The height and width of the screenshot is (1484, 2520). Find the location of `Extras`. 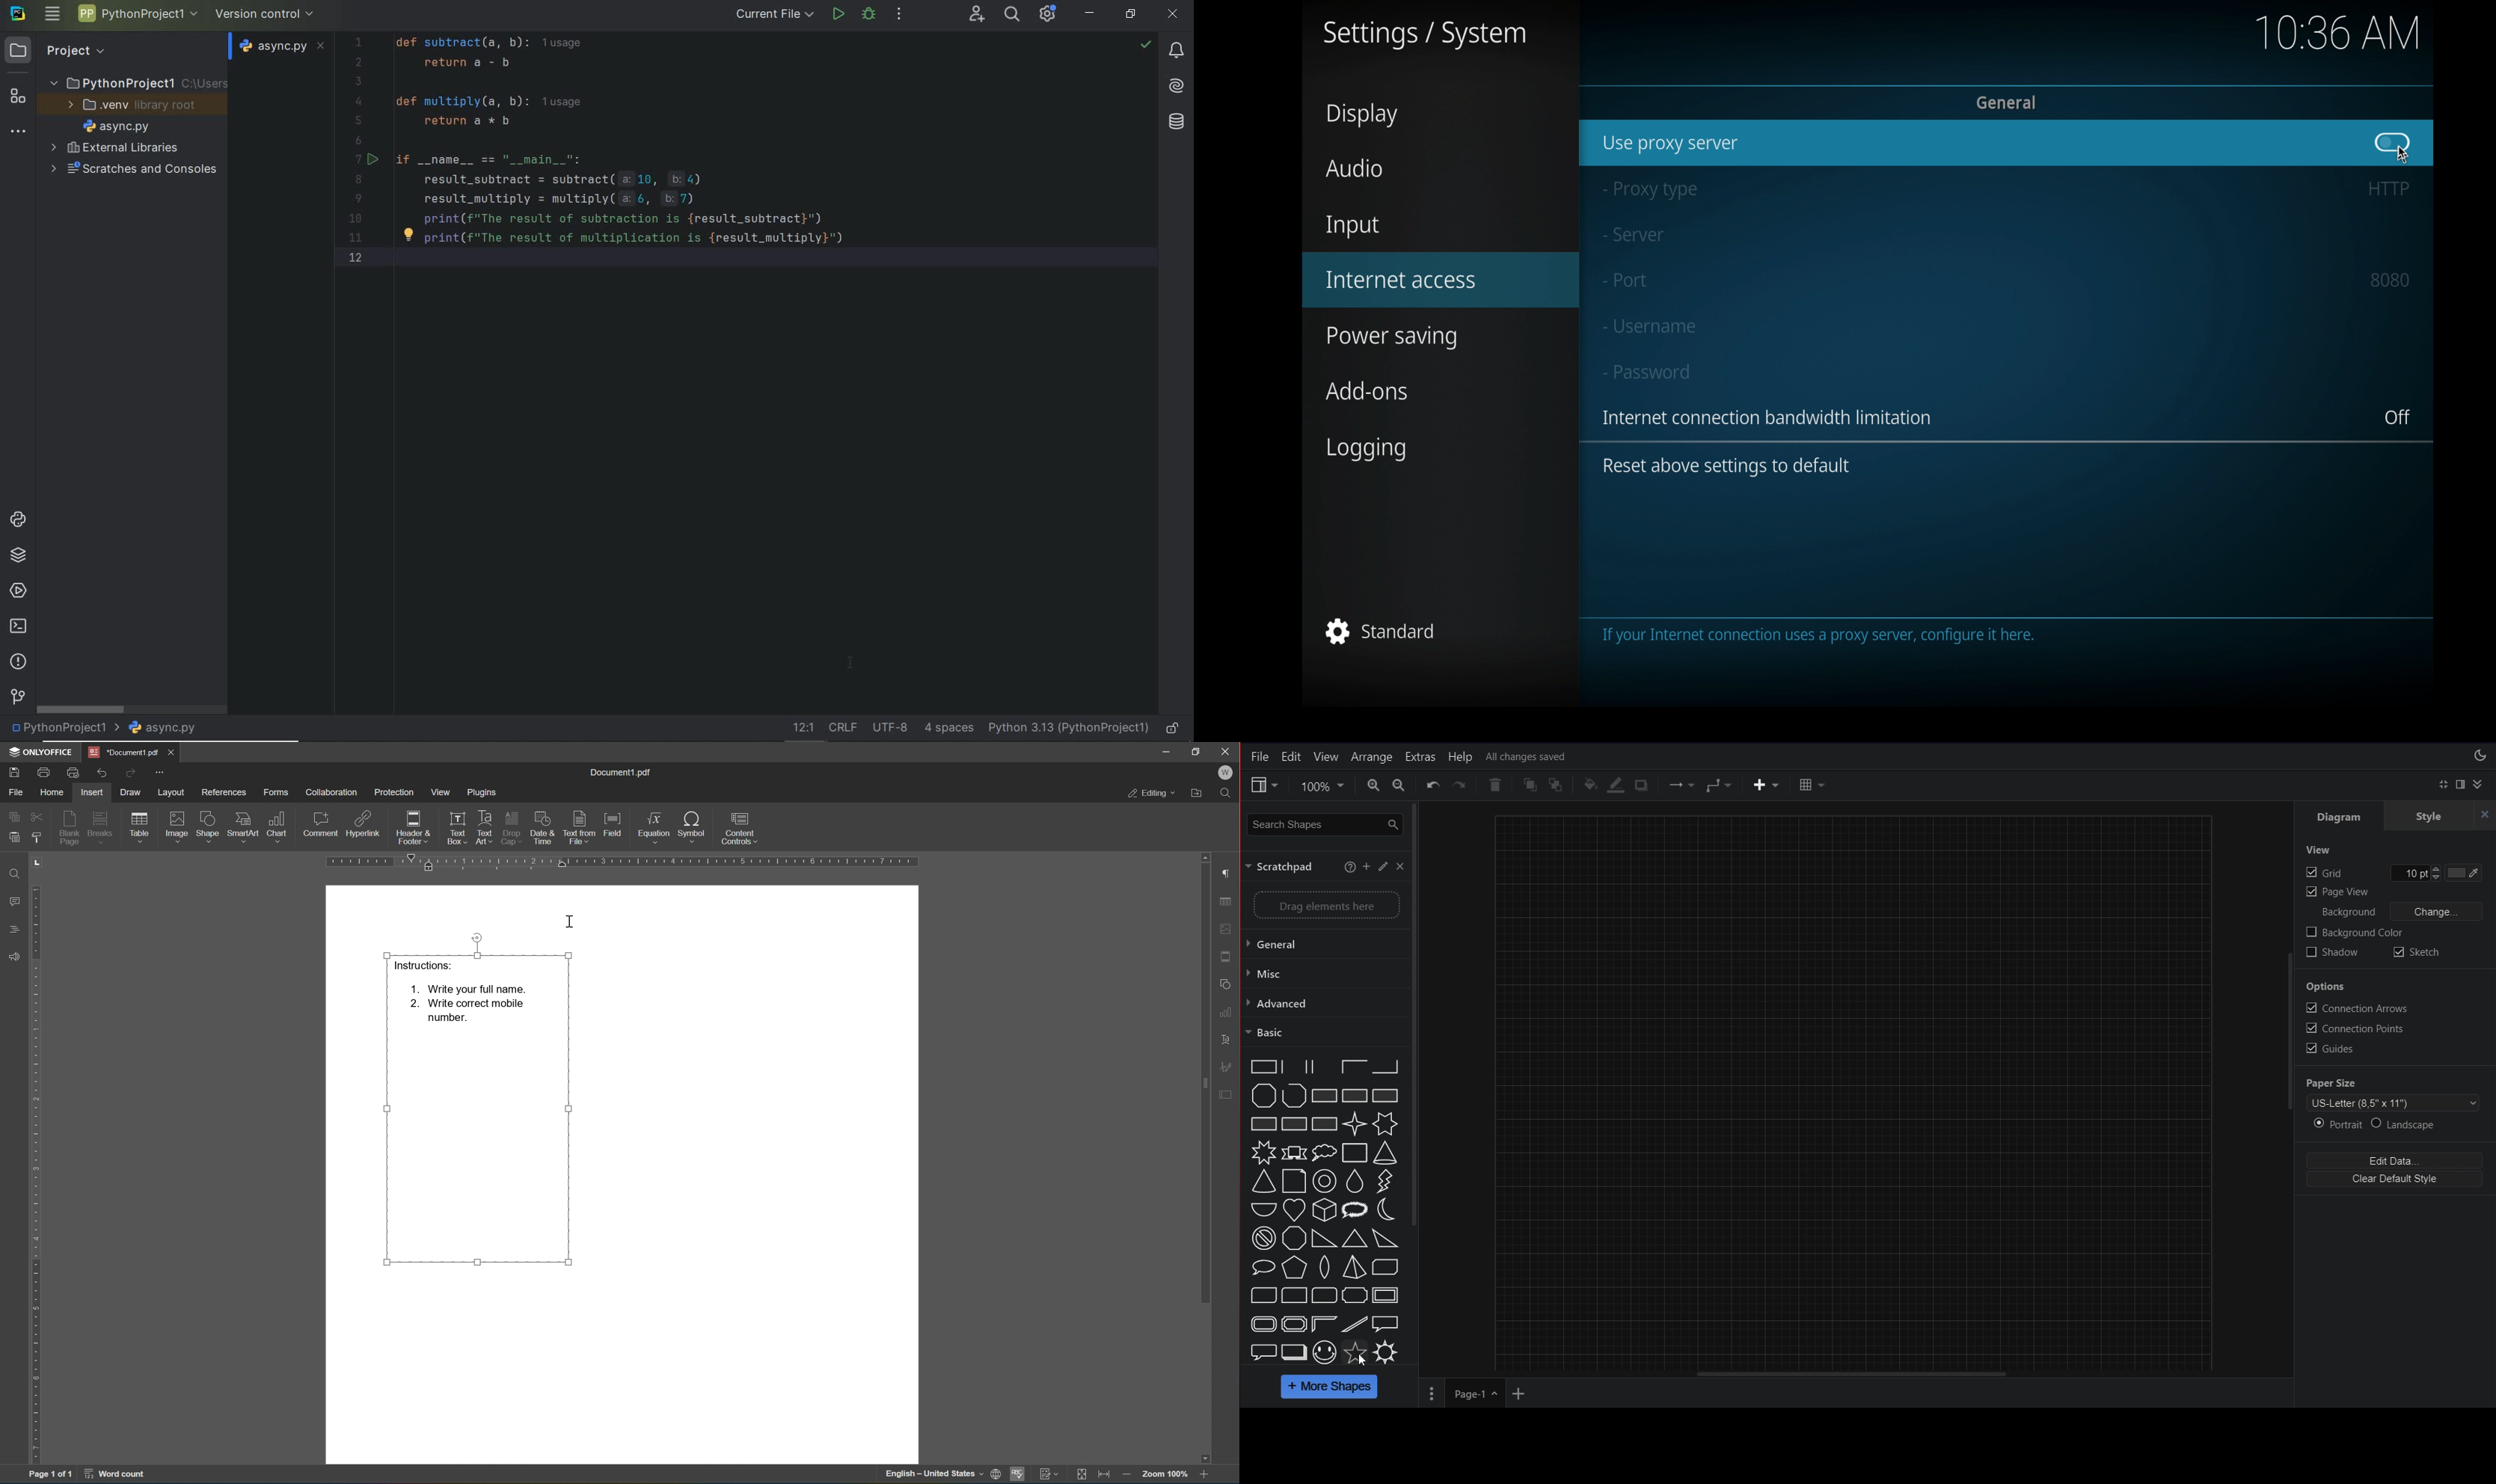

Extras is located at coordinates (1422, 757).